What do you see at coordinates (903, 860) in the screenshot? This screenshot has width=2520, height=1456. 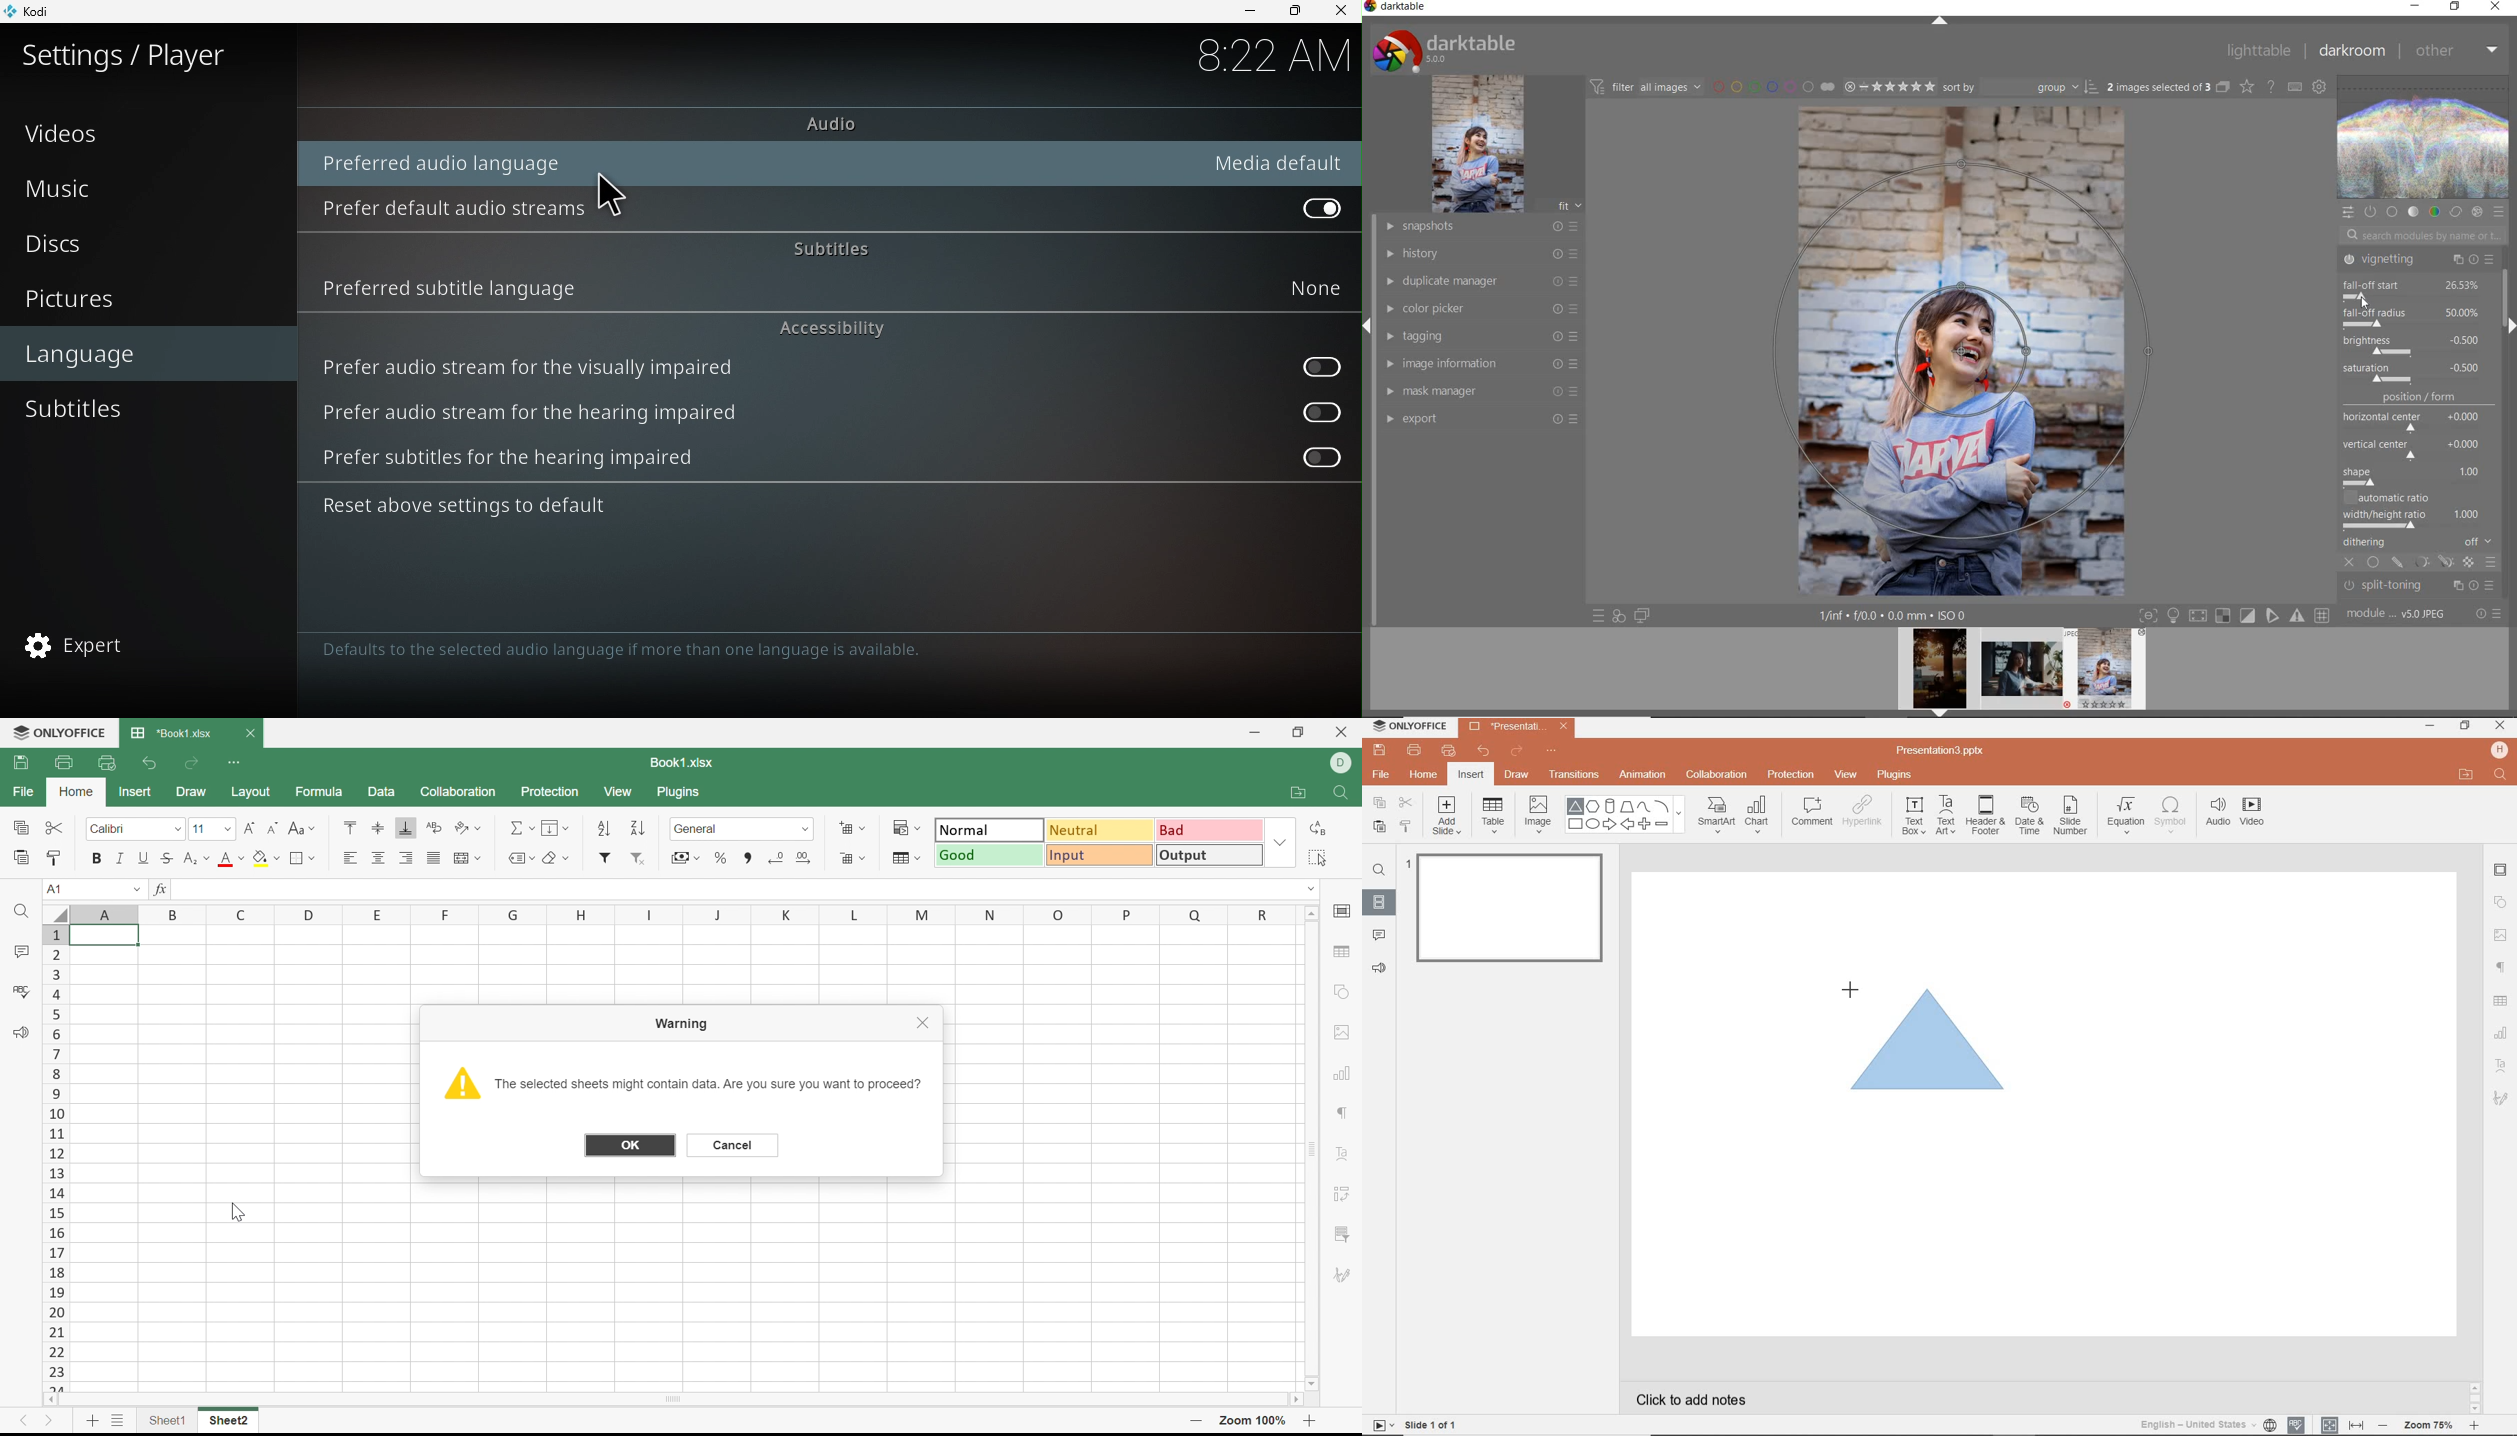 I see `Format as table template` at bounding box center [903, 860].